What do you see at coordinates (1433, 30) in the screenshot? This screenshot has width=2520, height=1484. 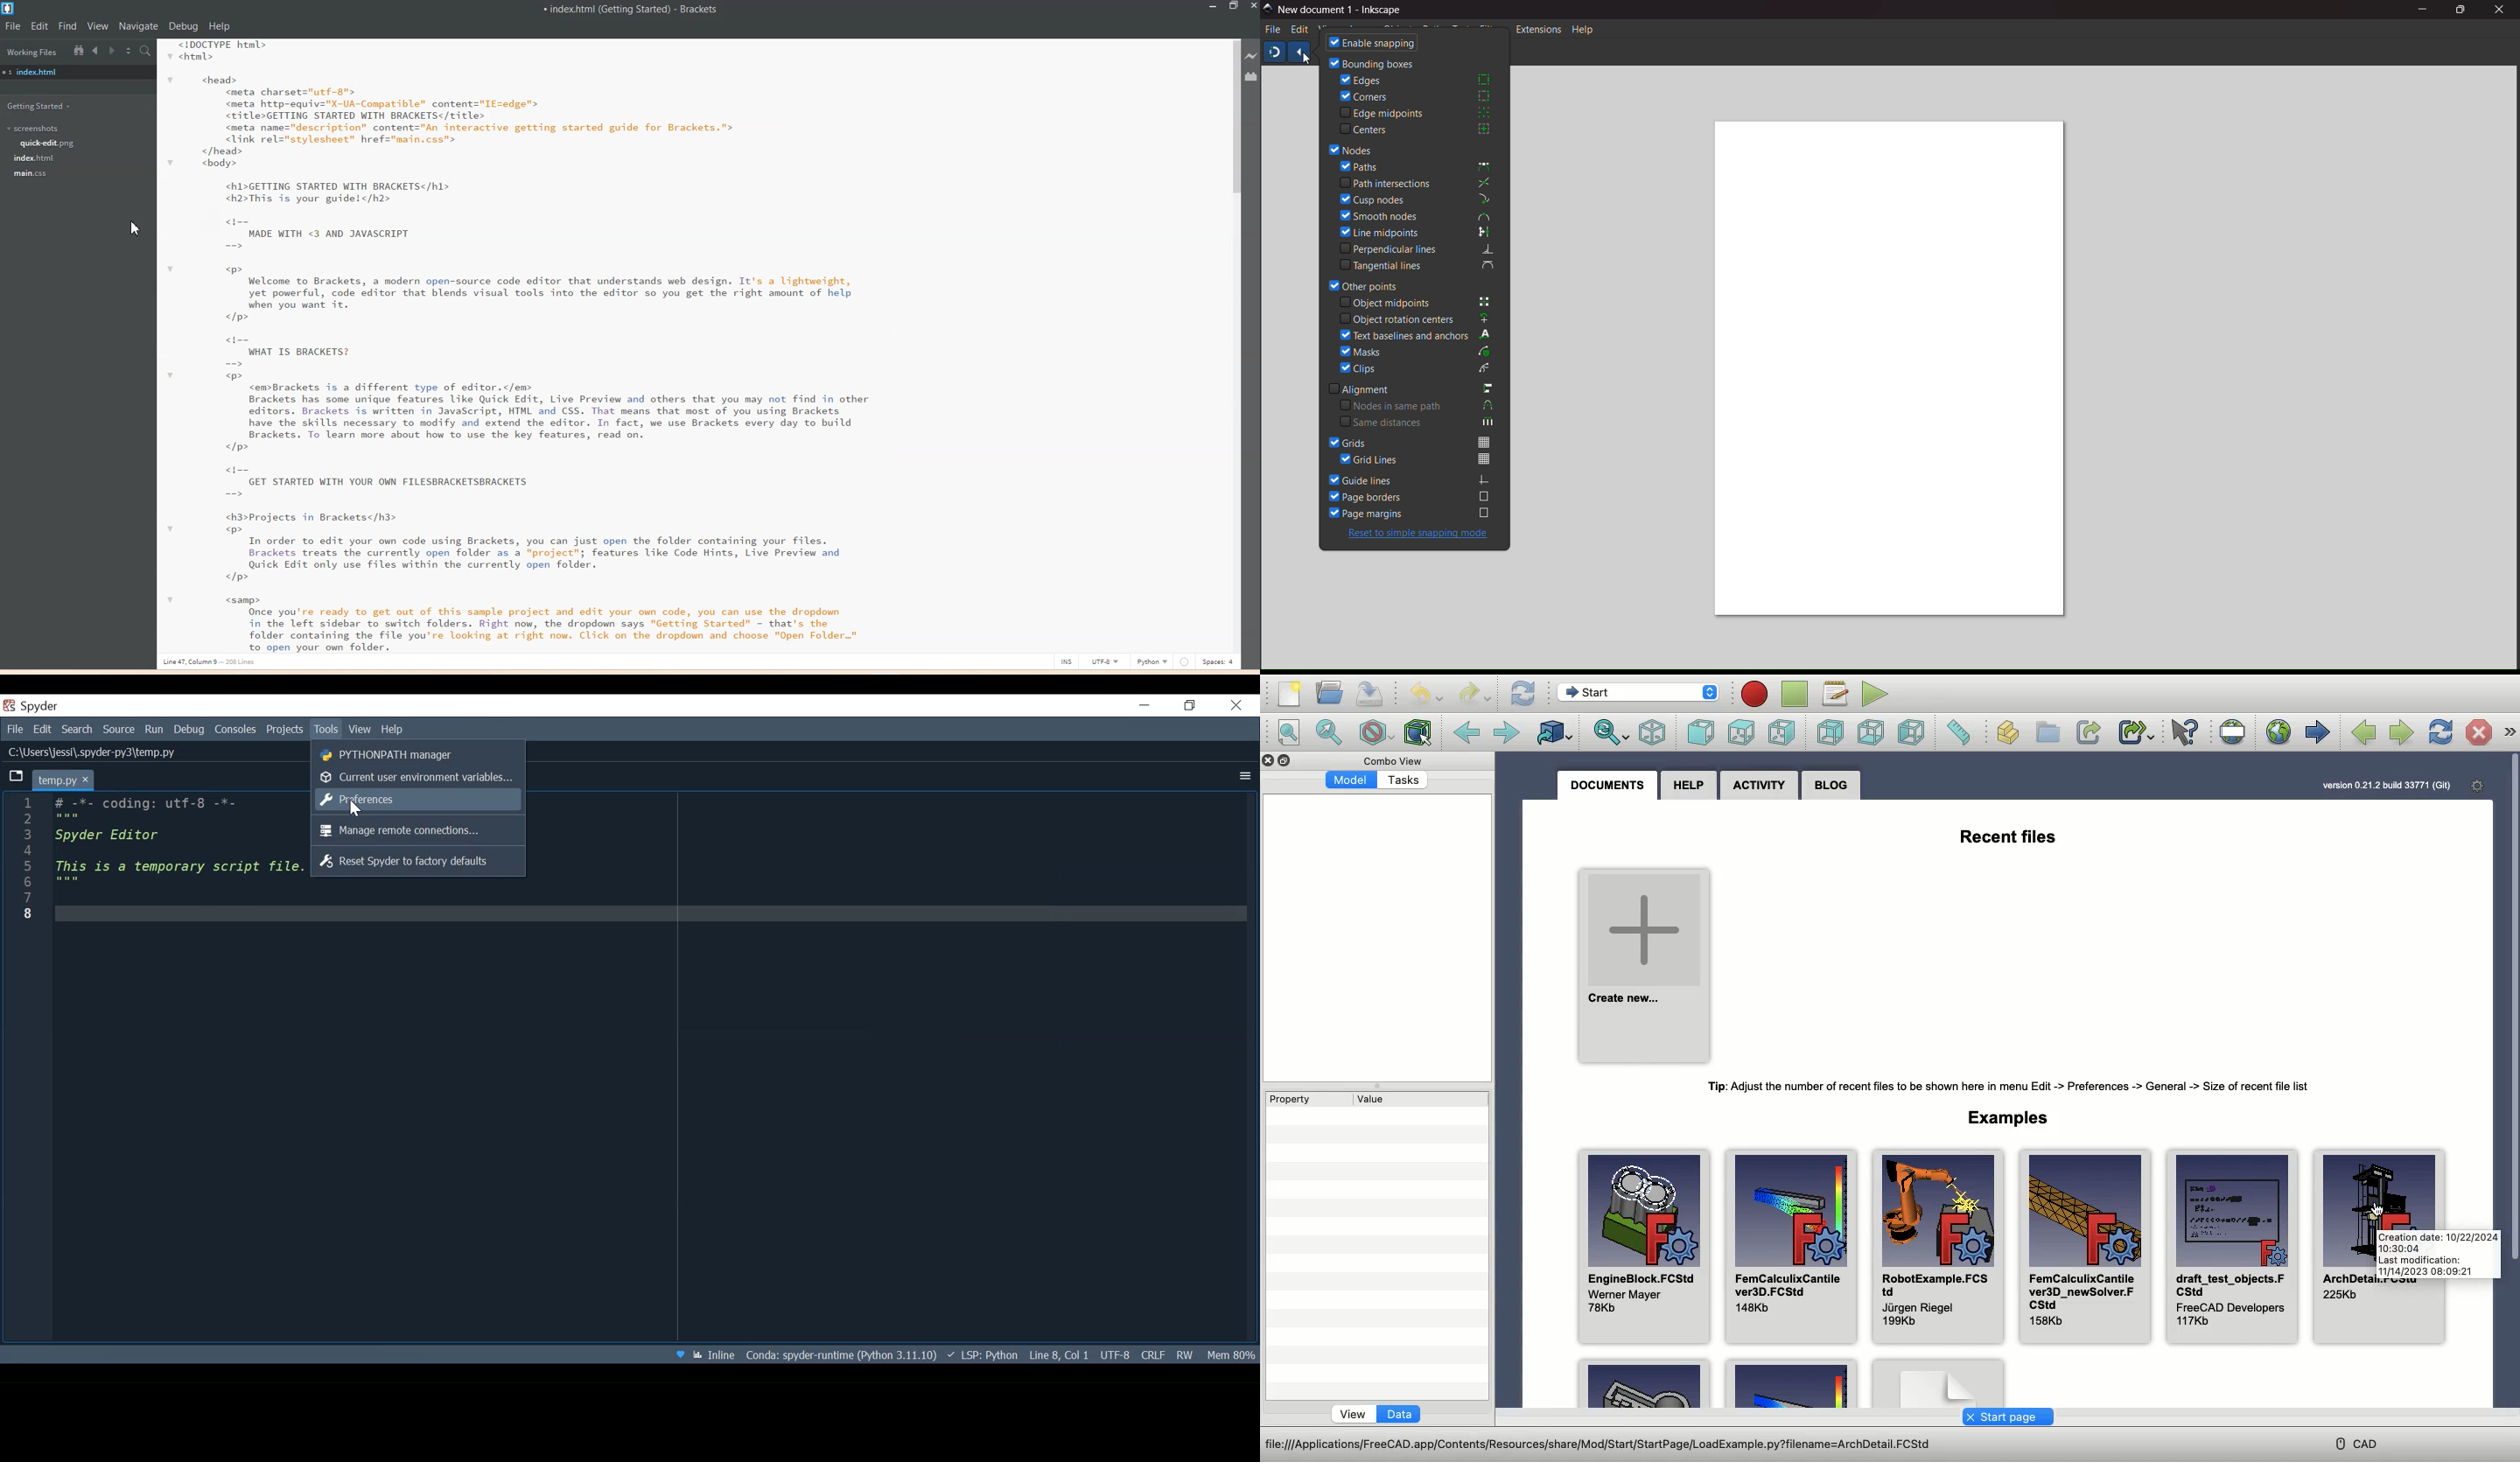 I see `Path` at bounding box center [1433, 30].